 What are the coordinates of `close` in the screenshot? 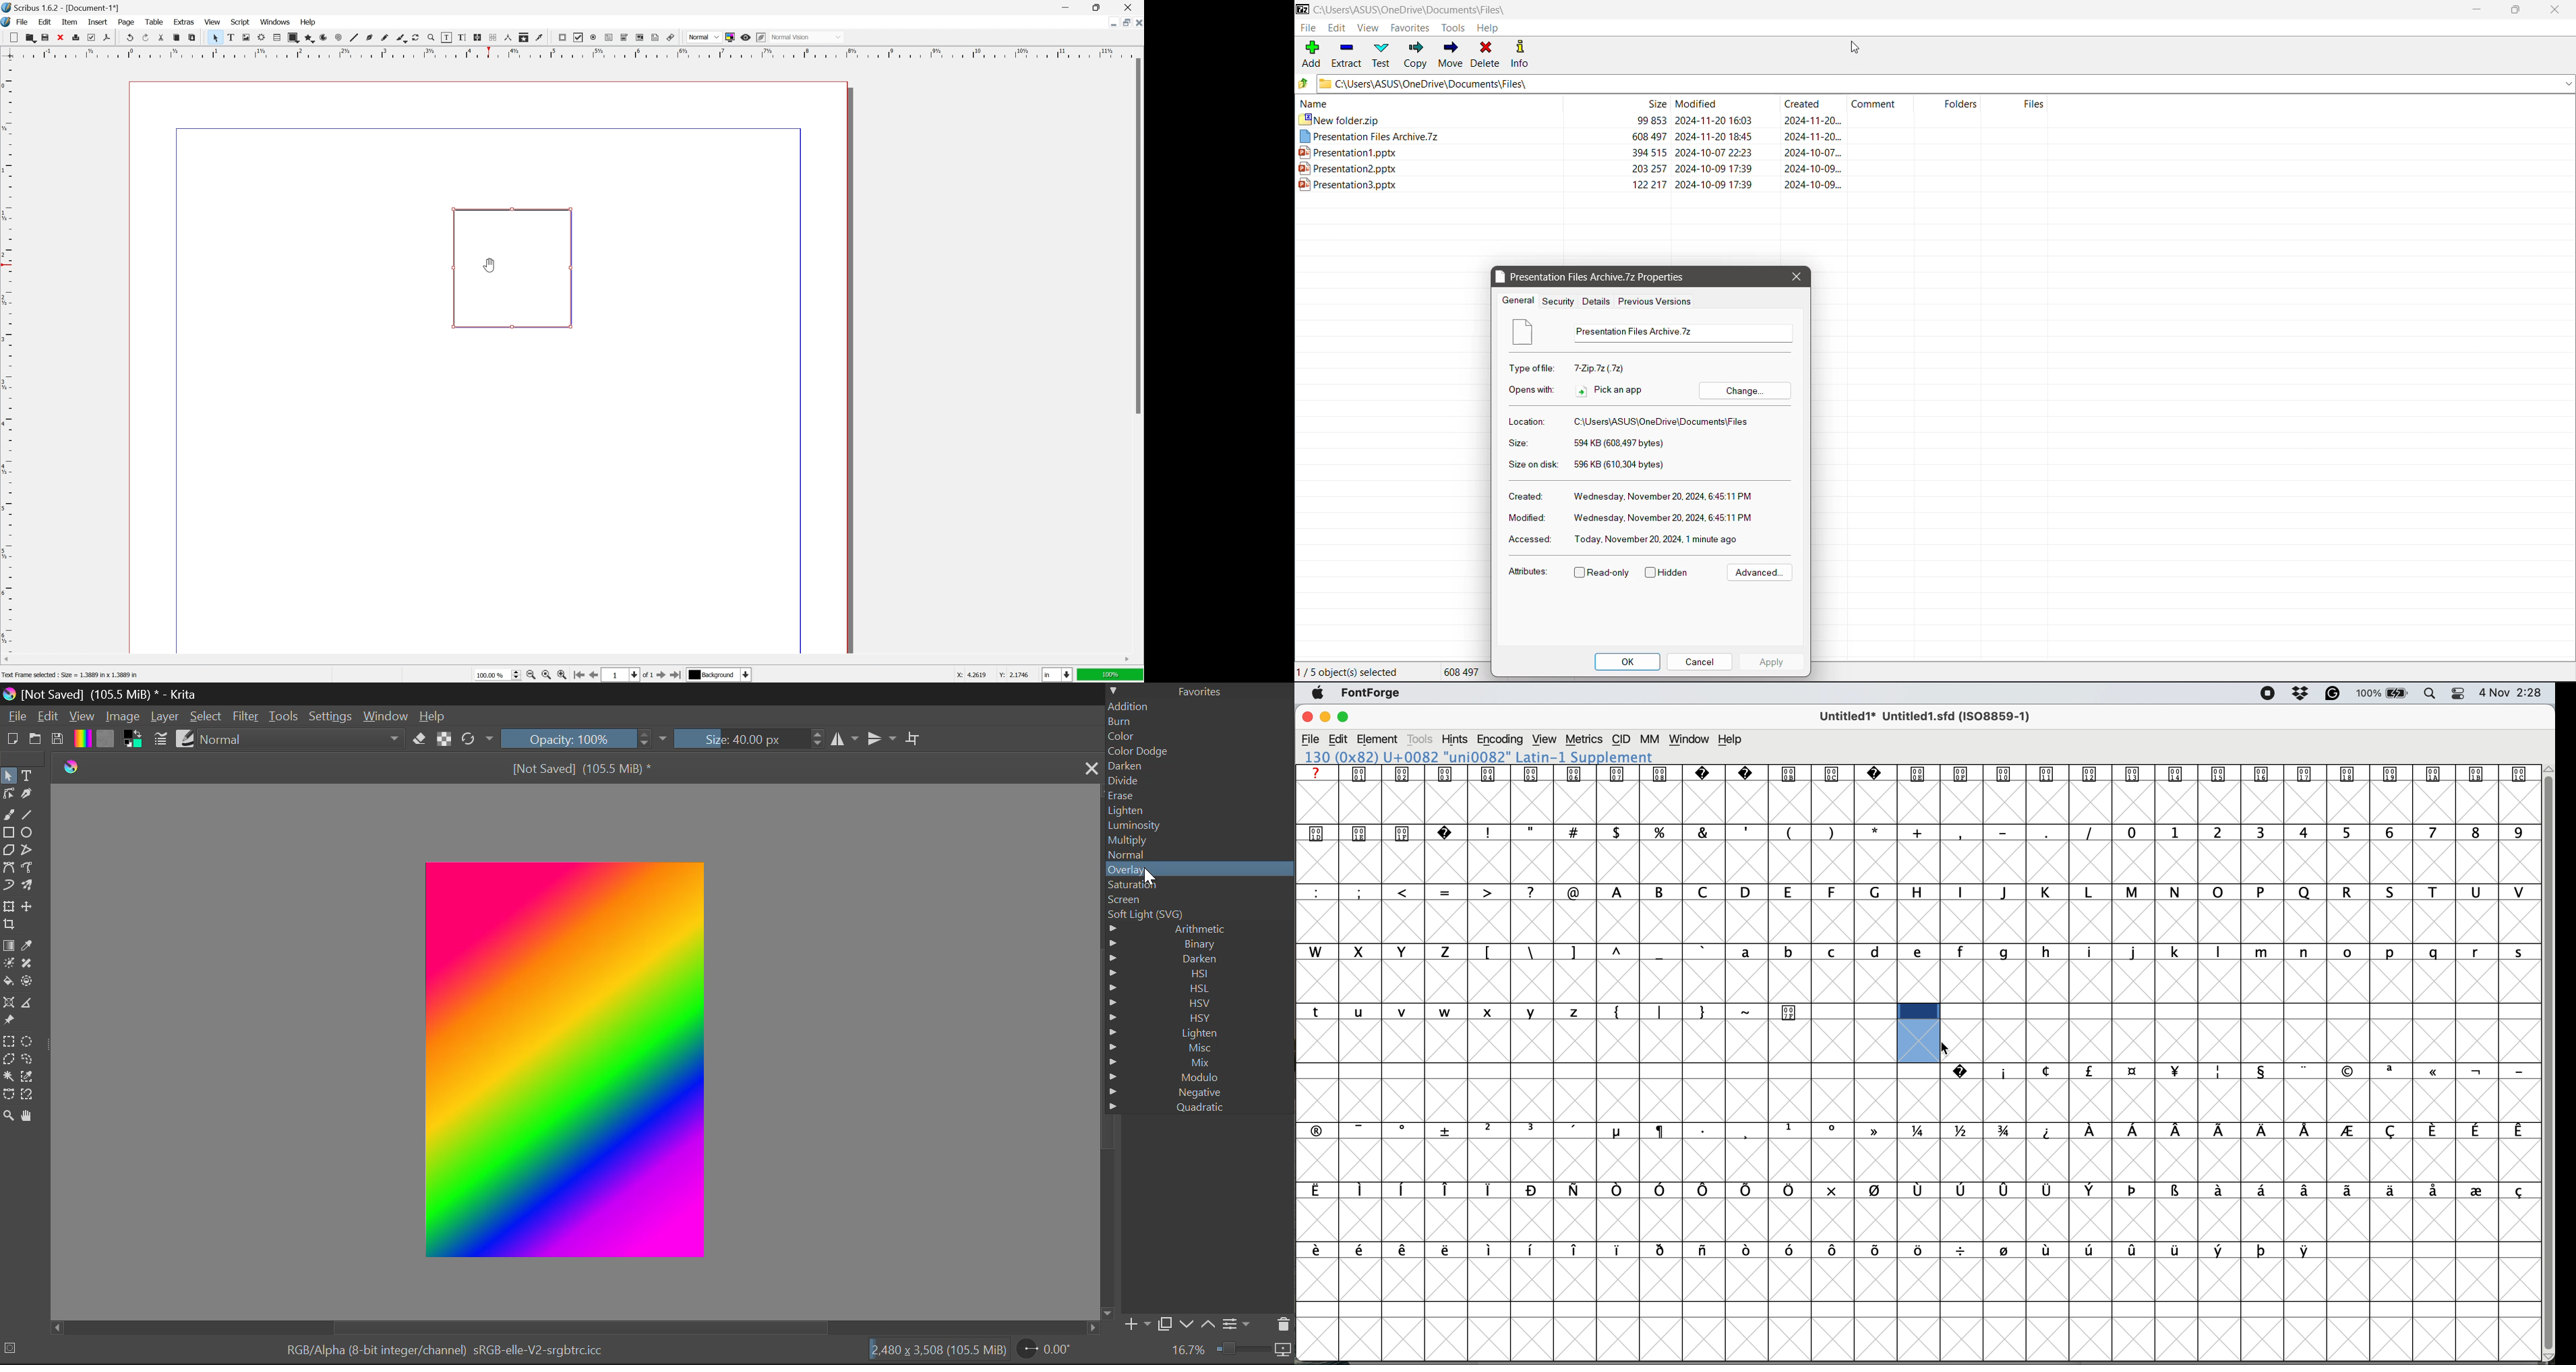 It's located at (1137, 24).